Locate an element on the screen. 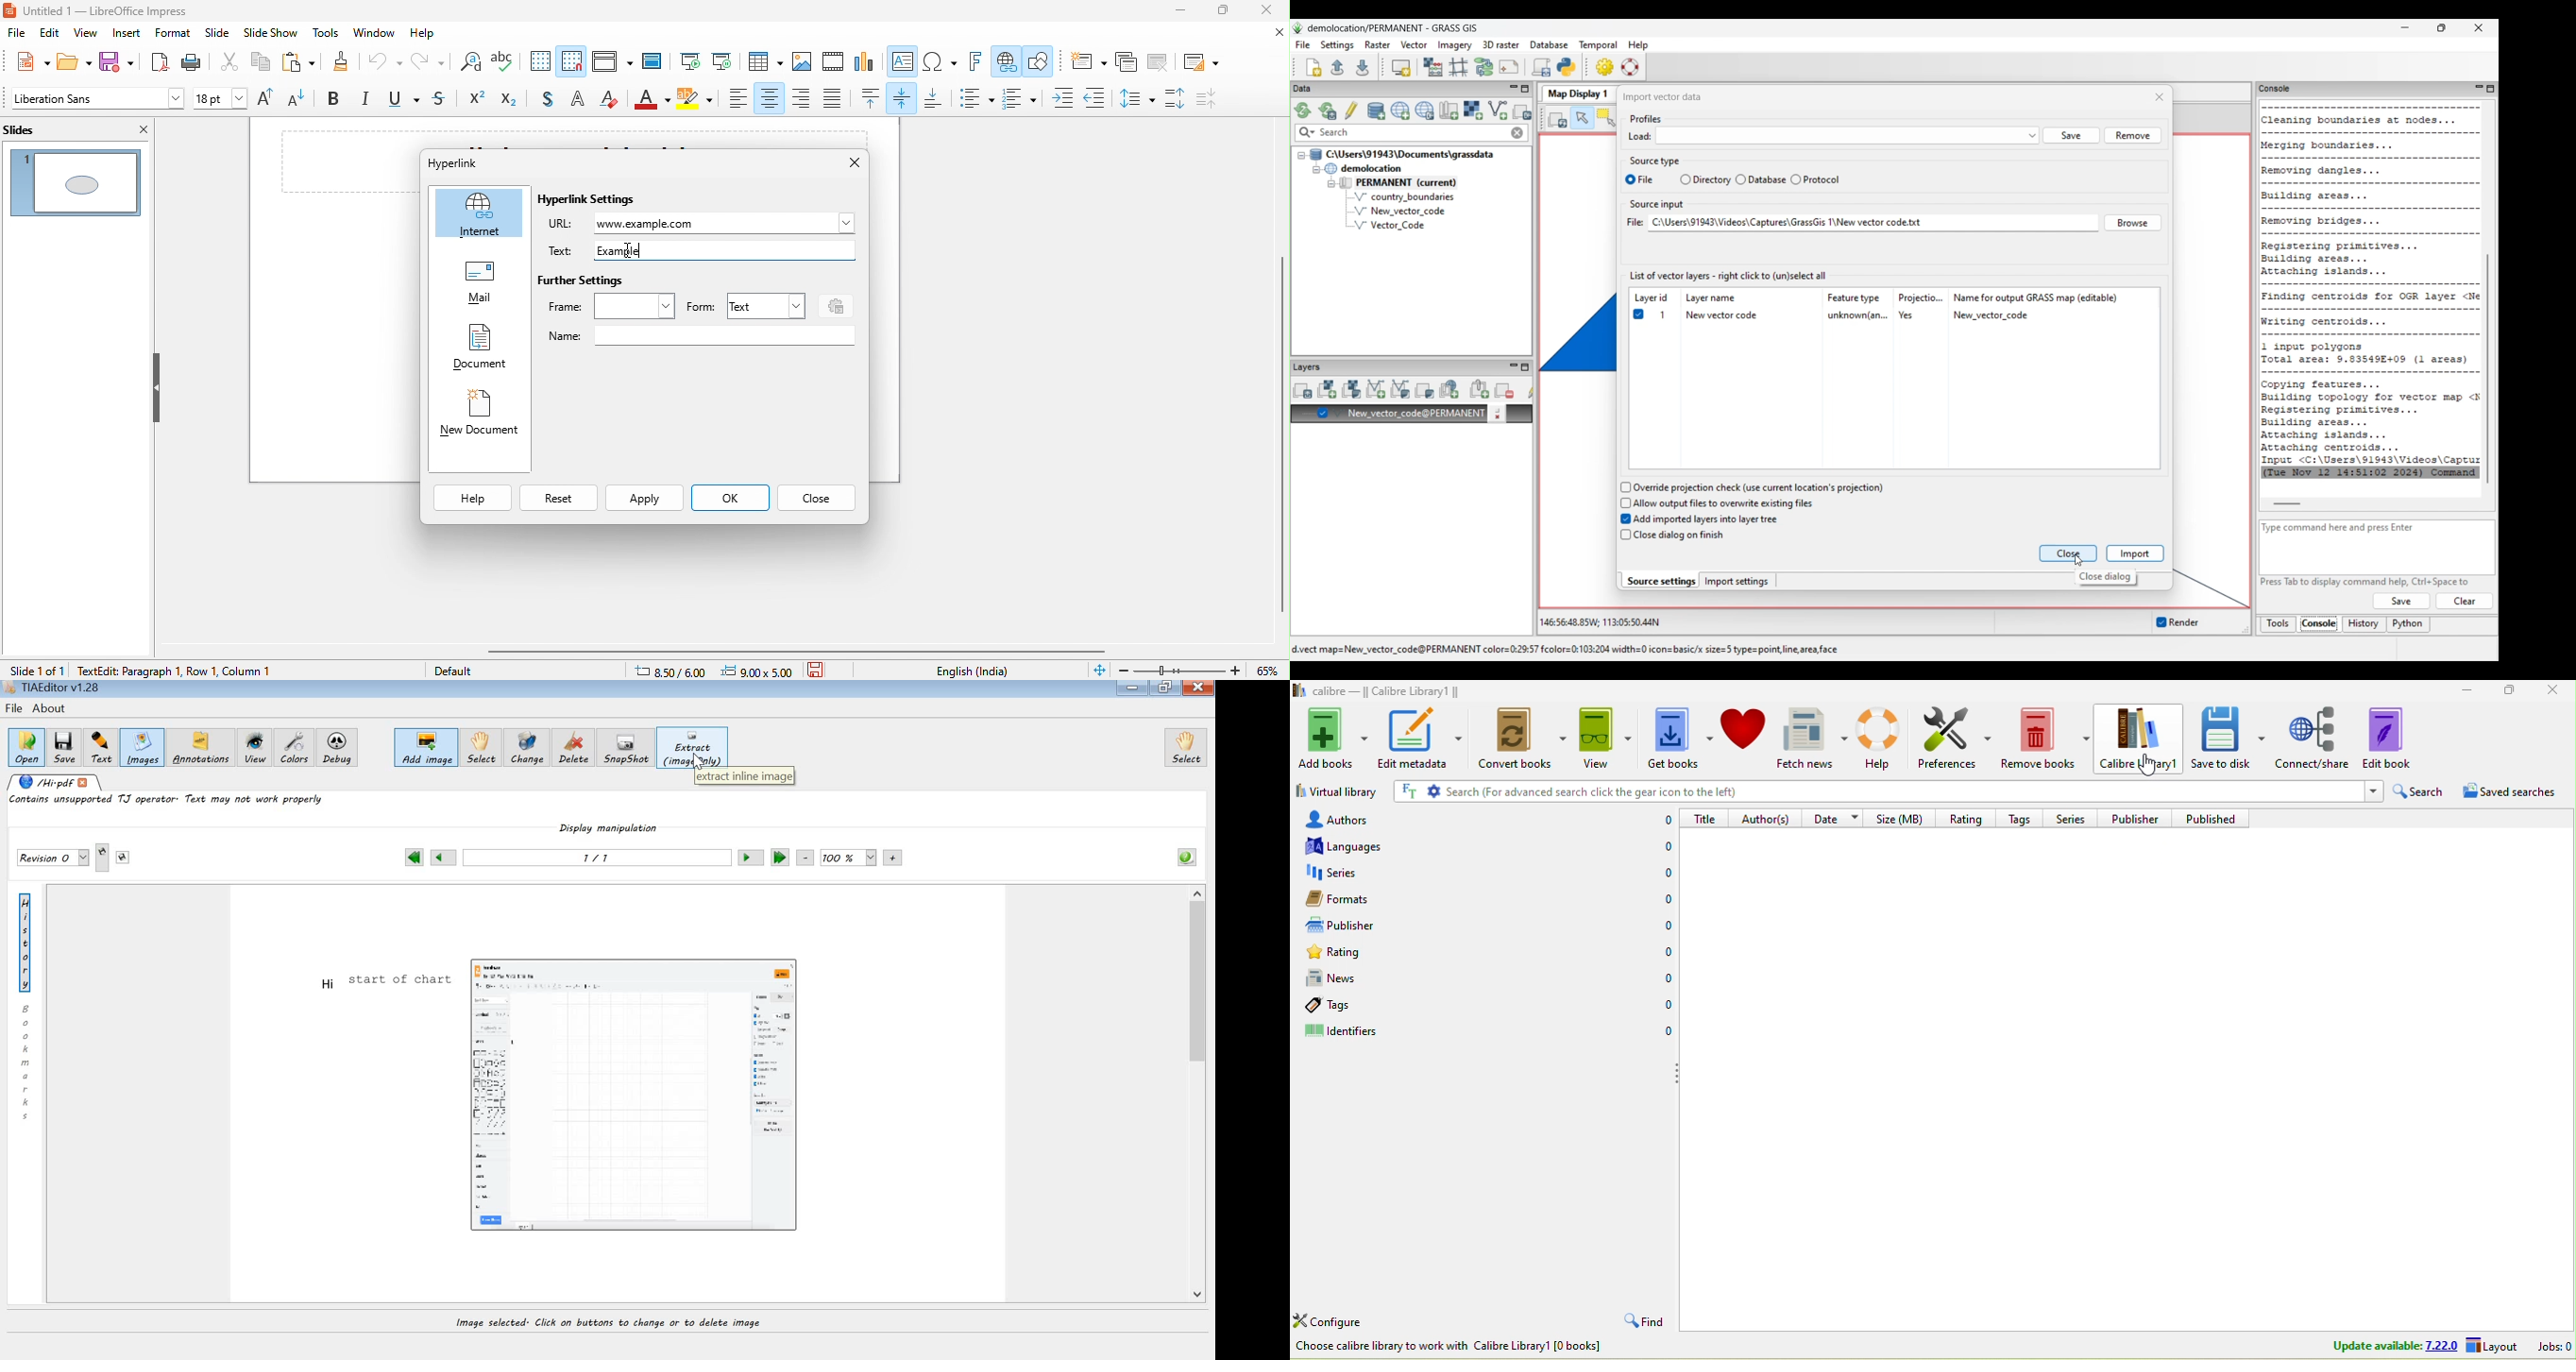 This screenshot has width=2576, height=1372. display view is located at coordinates (611, 63).